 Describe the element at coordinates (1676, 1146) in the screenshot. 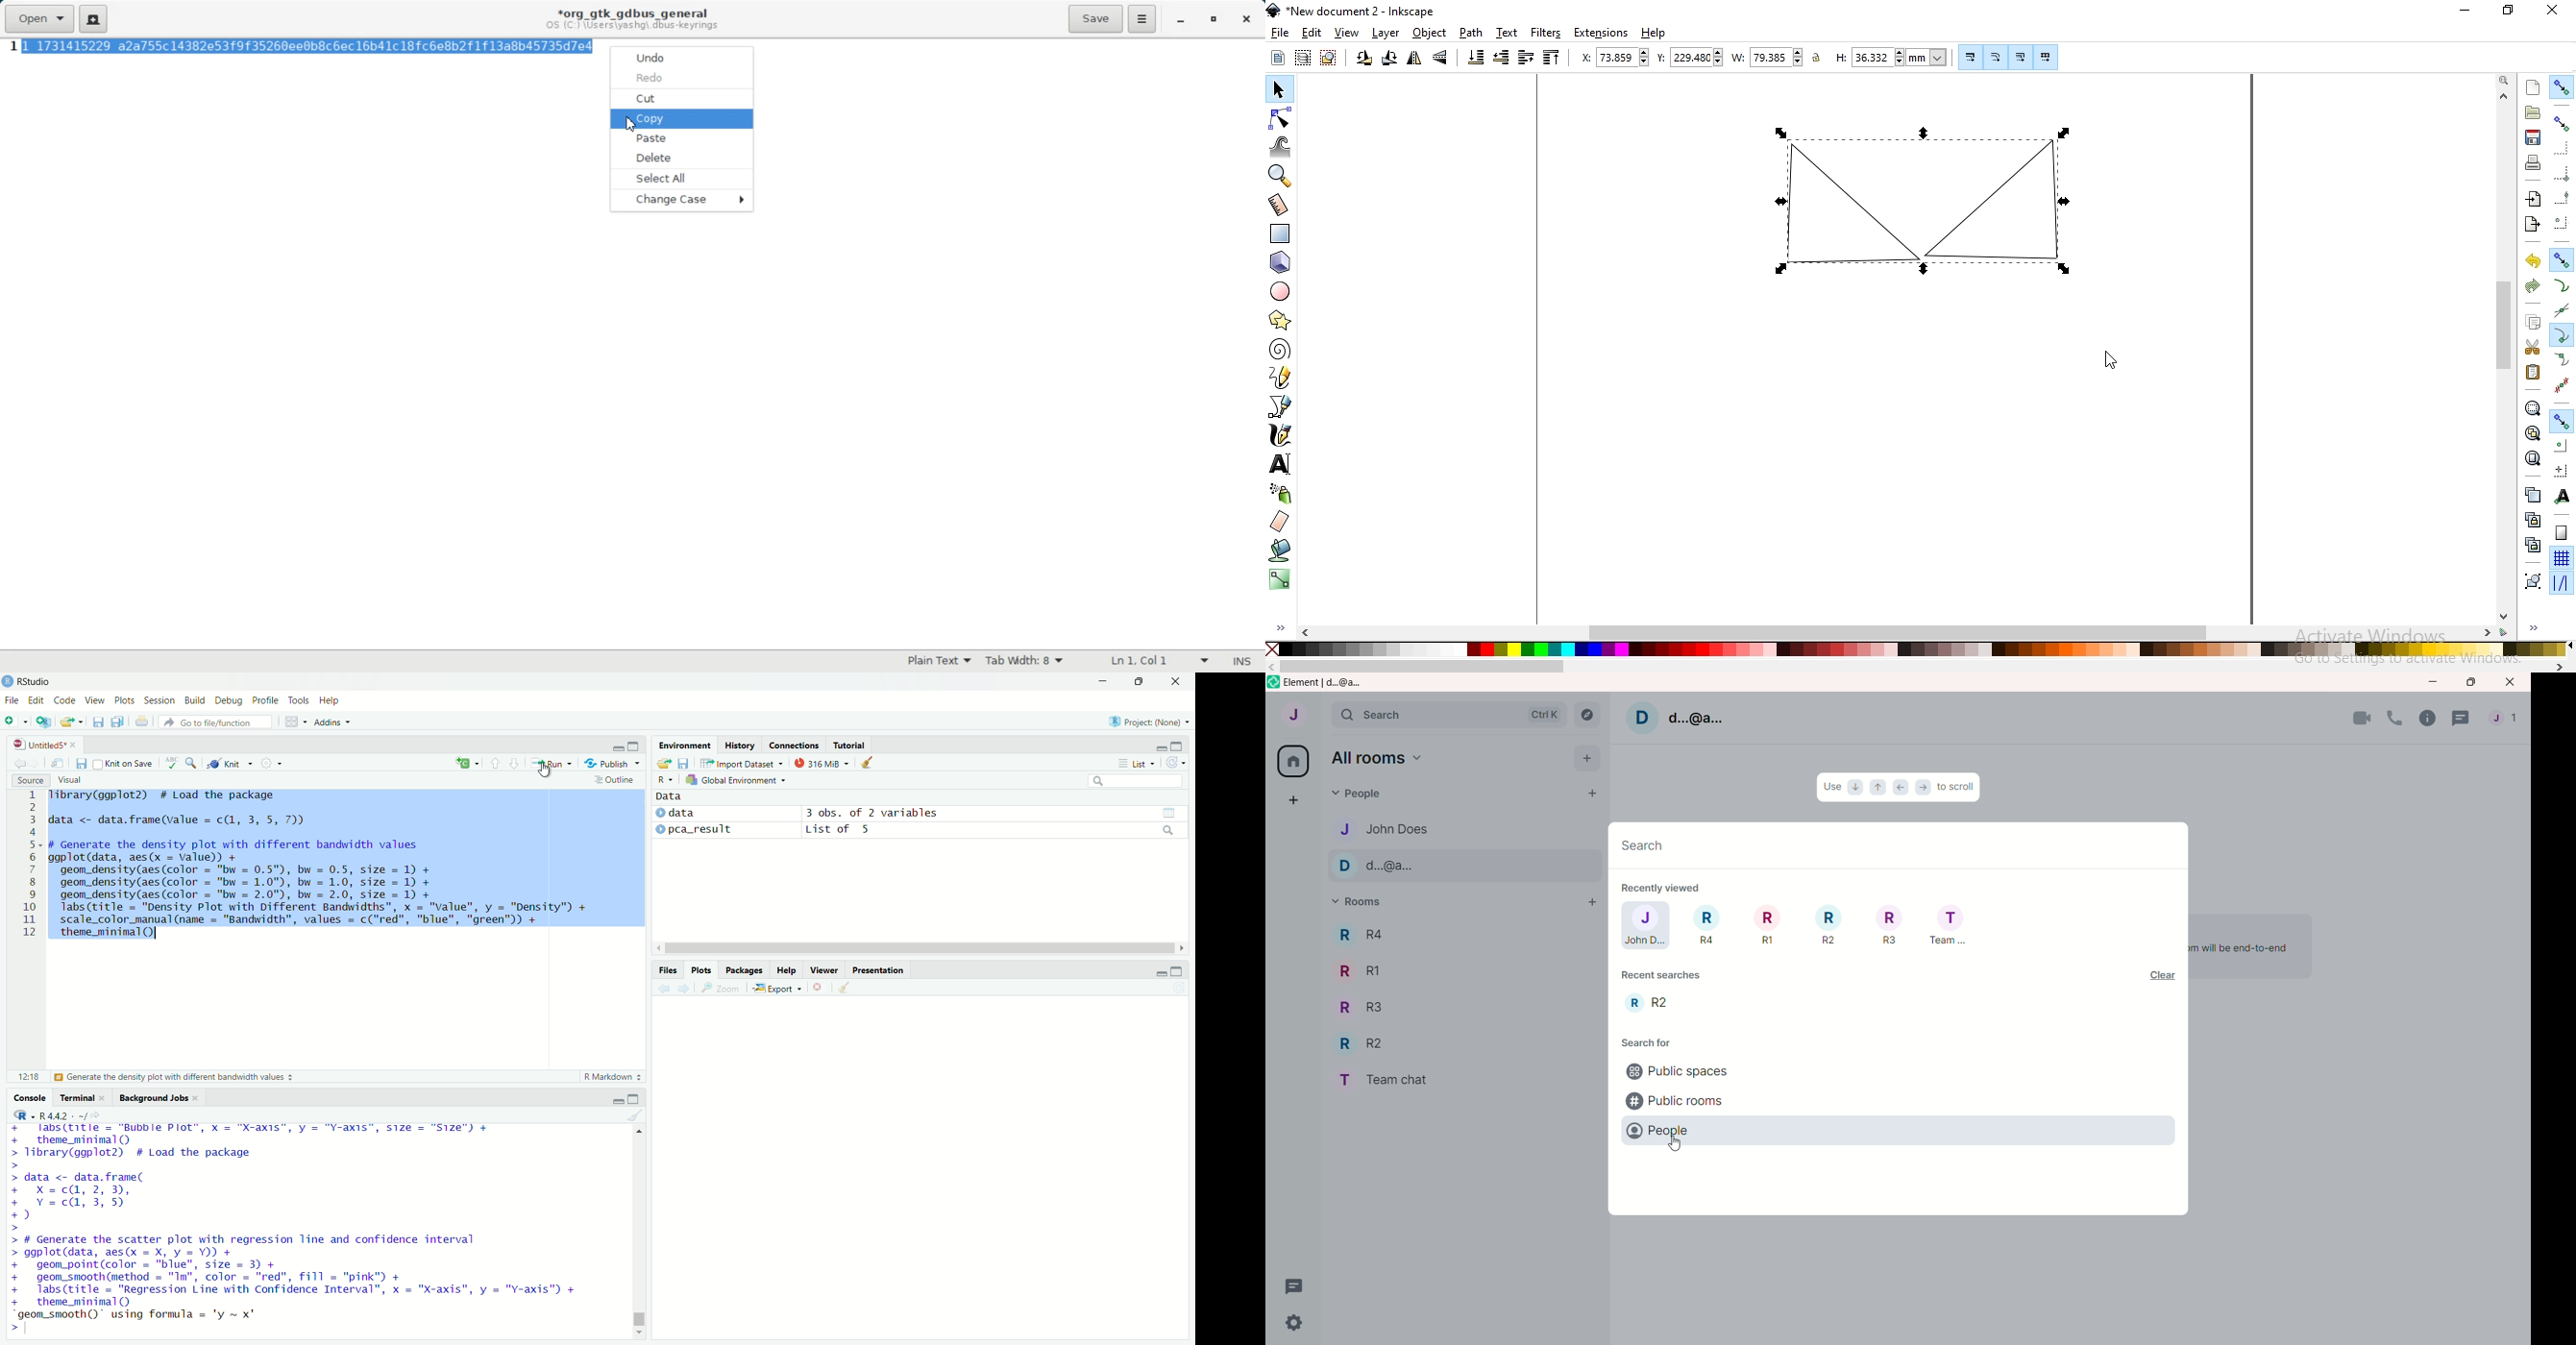

I see `cursor` at that location.